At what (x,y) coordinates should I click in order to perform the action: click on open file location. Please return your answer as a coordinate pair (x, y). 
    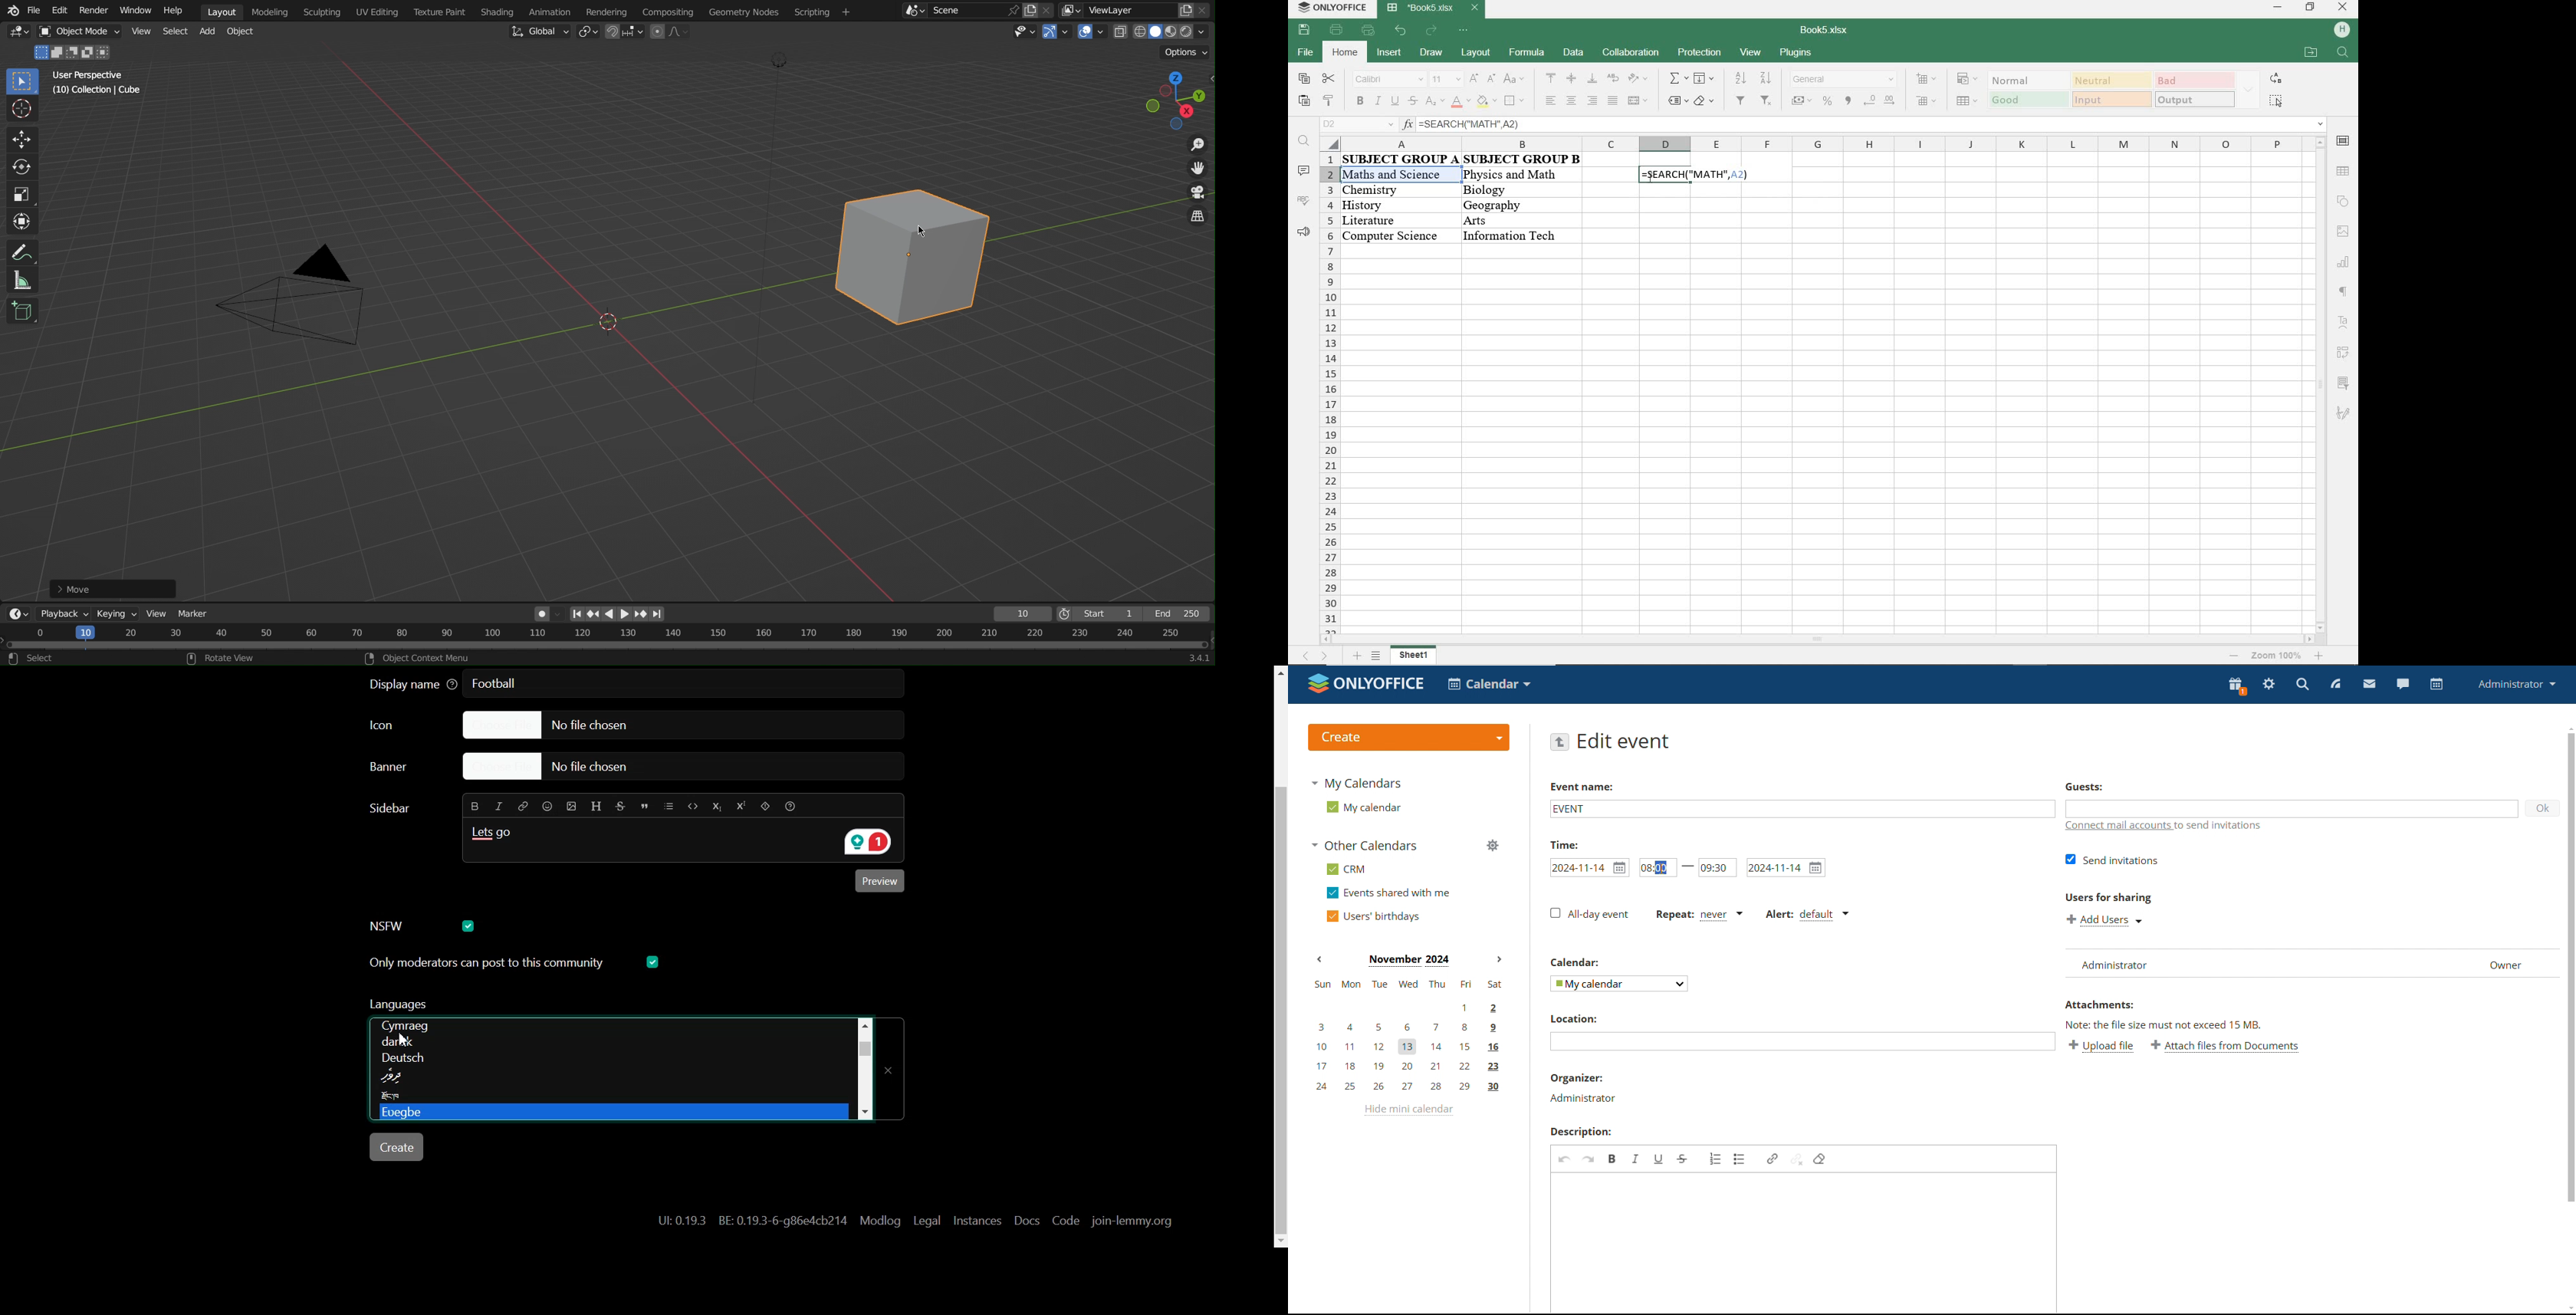
    Looking at the image, I should click on (2310, 52).